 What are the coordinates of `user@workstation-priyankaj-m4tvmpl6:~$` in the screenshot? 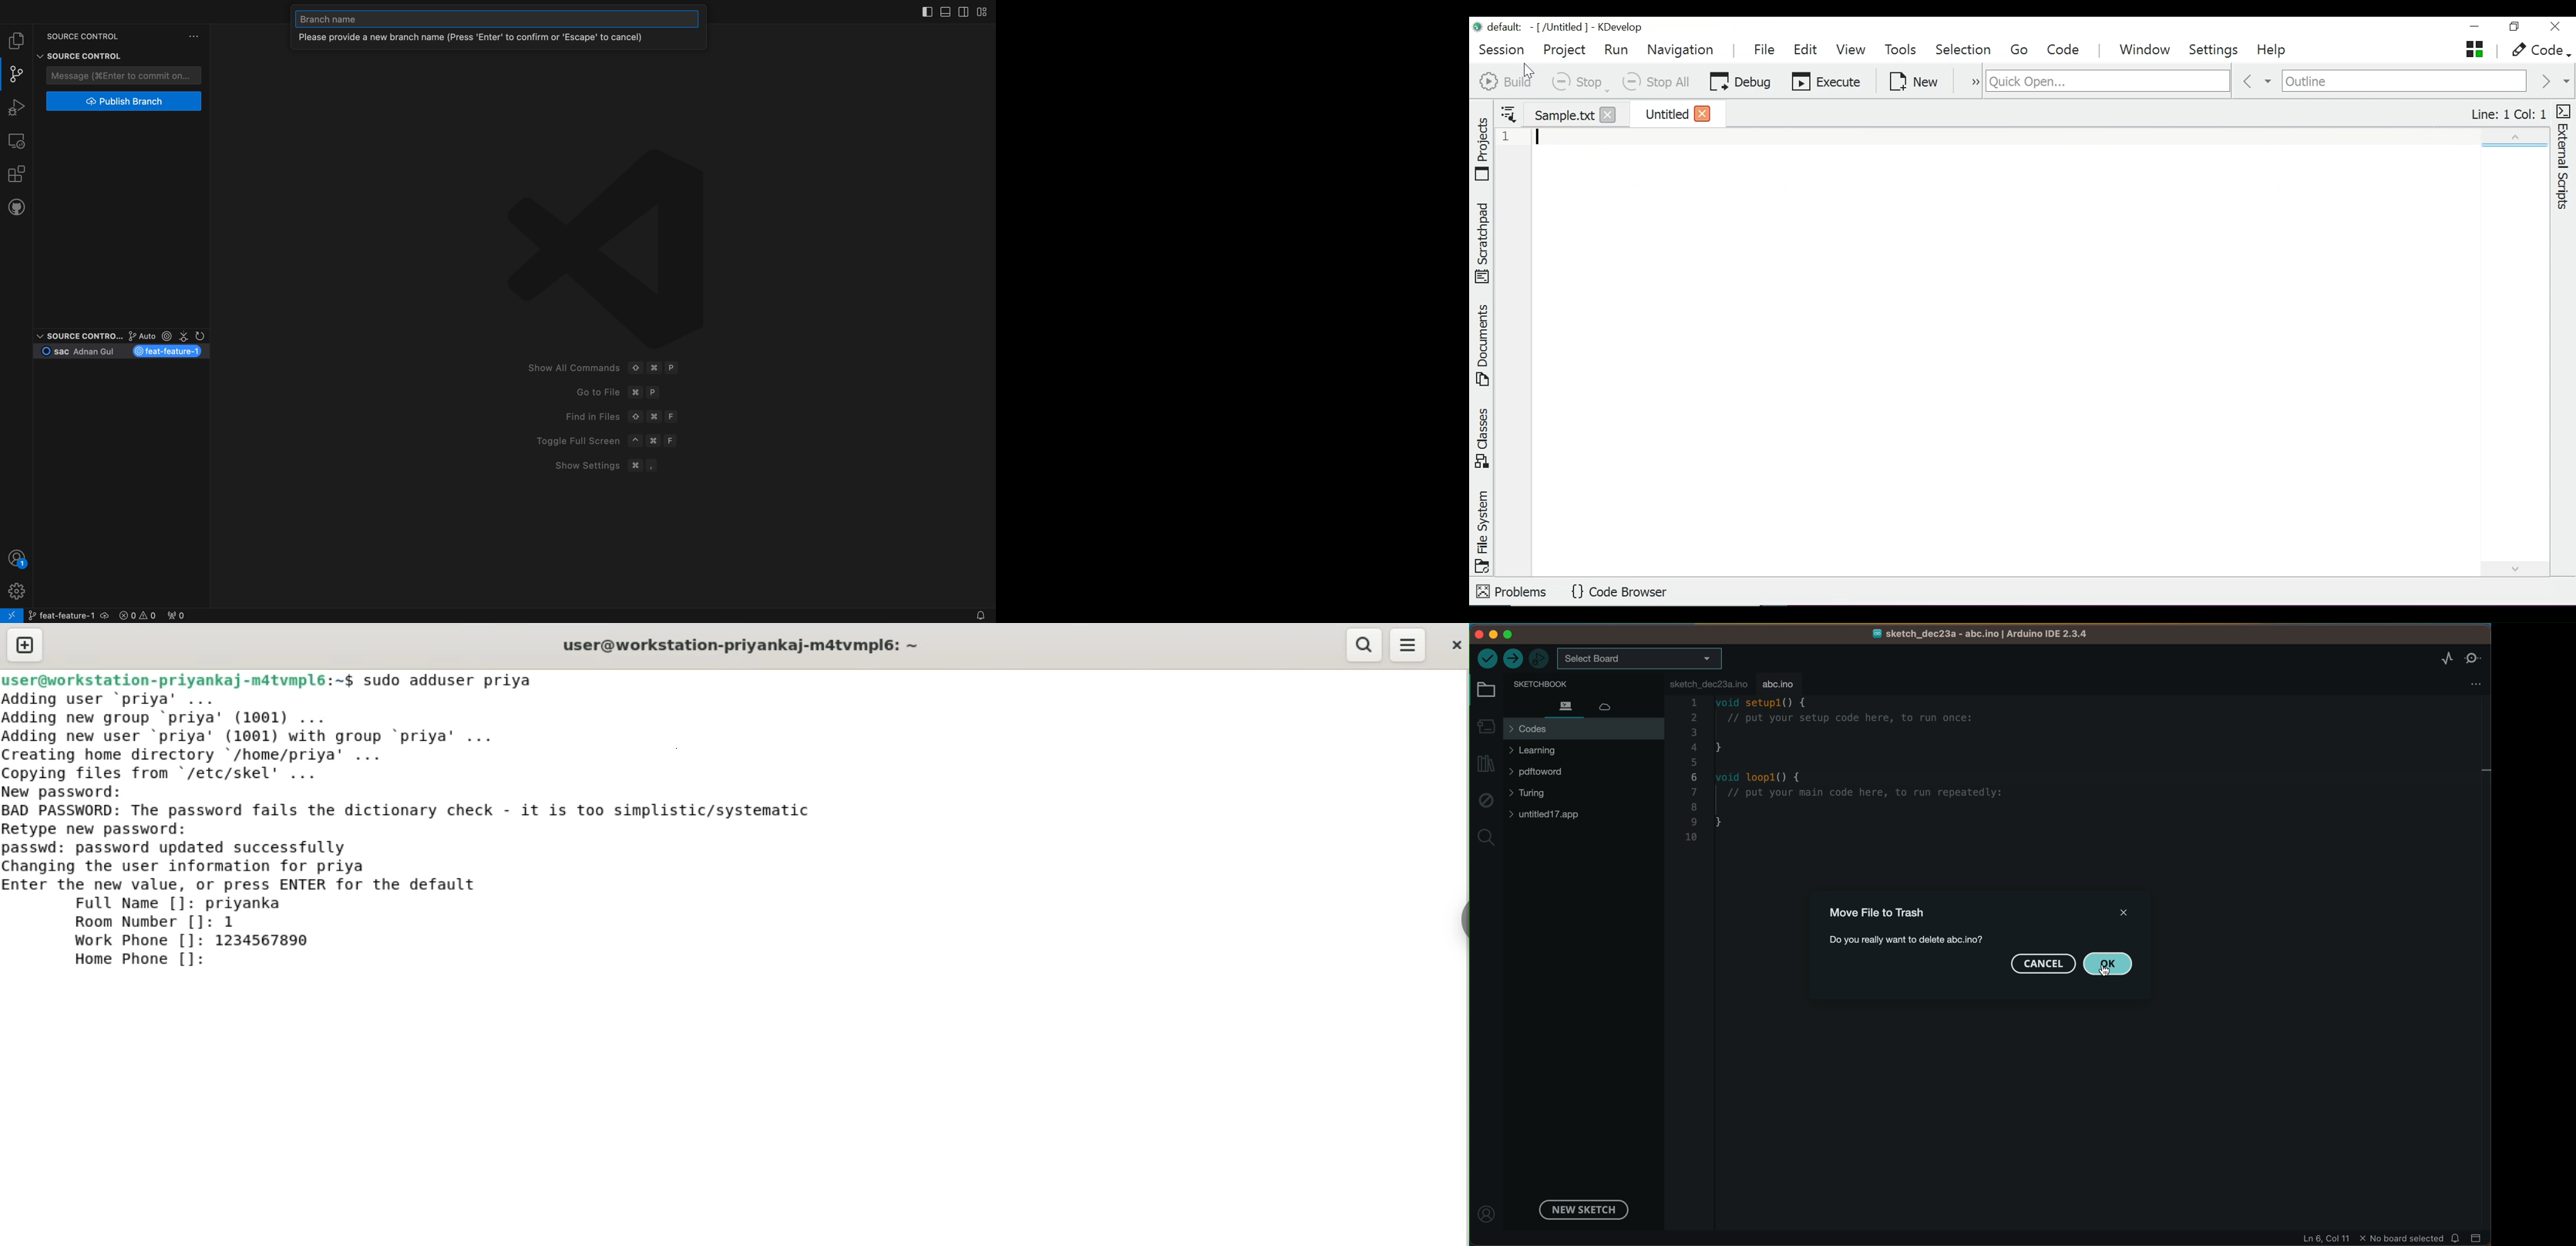 It's located at (177, 678).